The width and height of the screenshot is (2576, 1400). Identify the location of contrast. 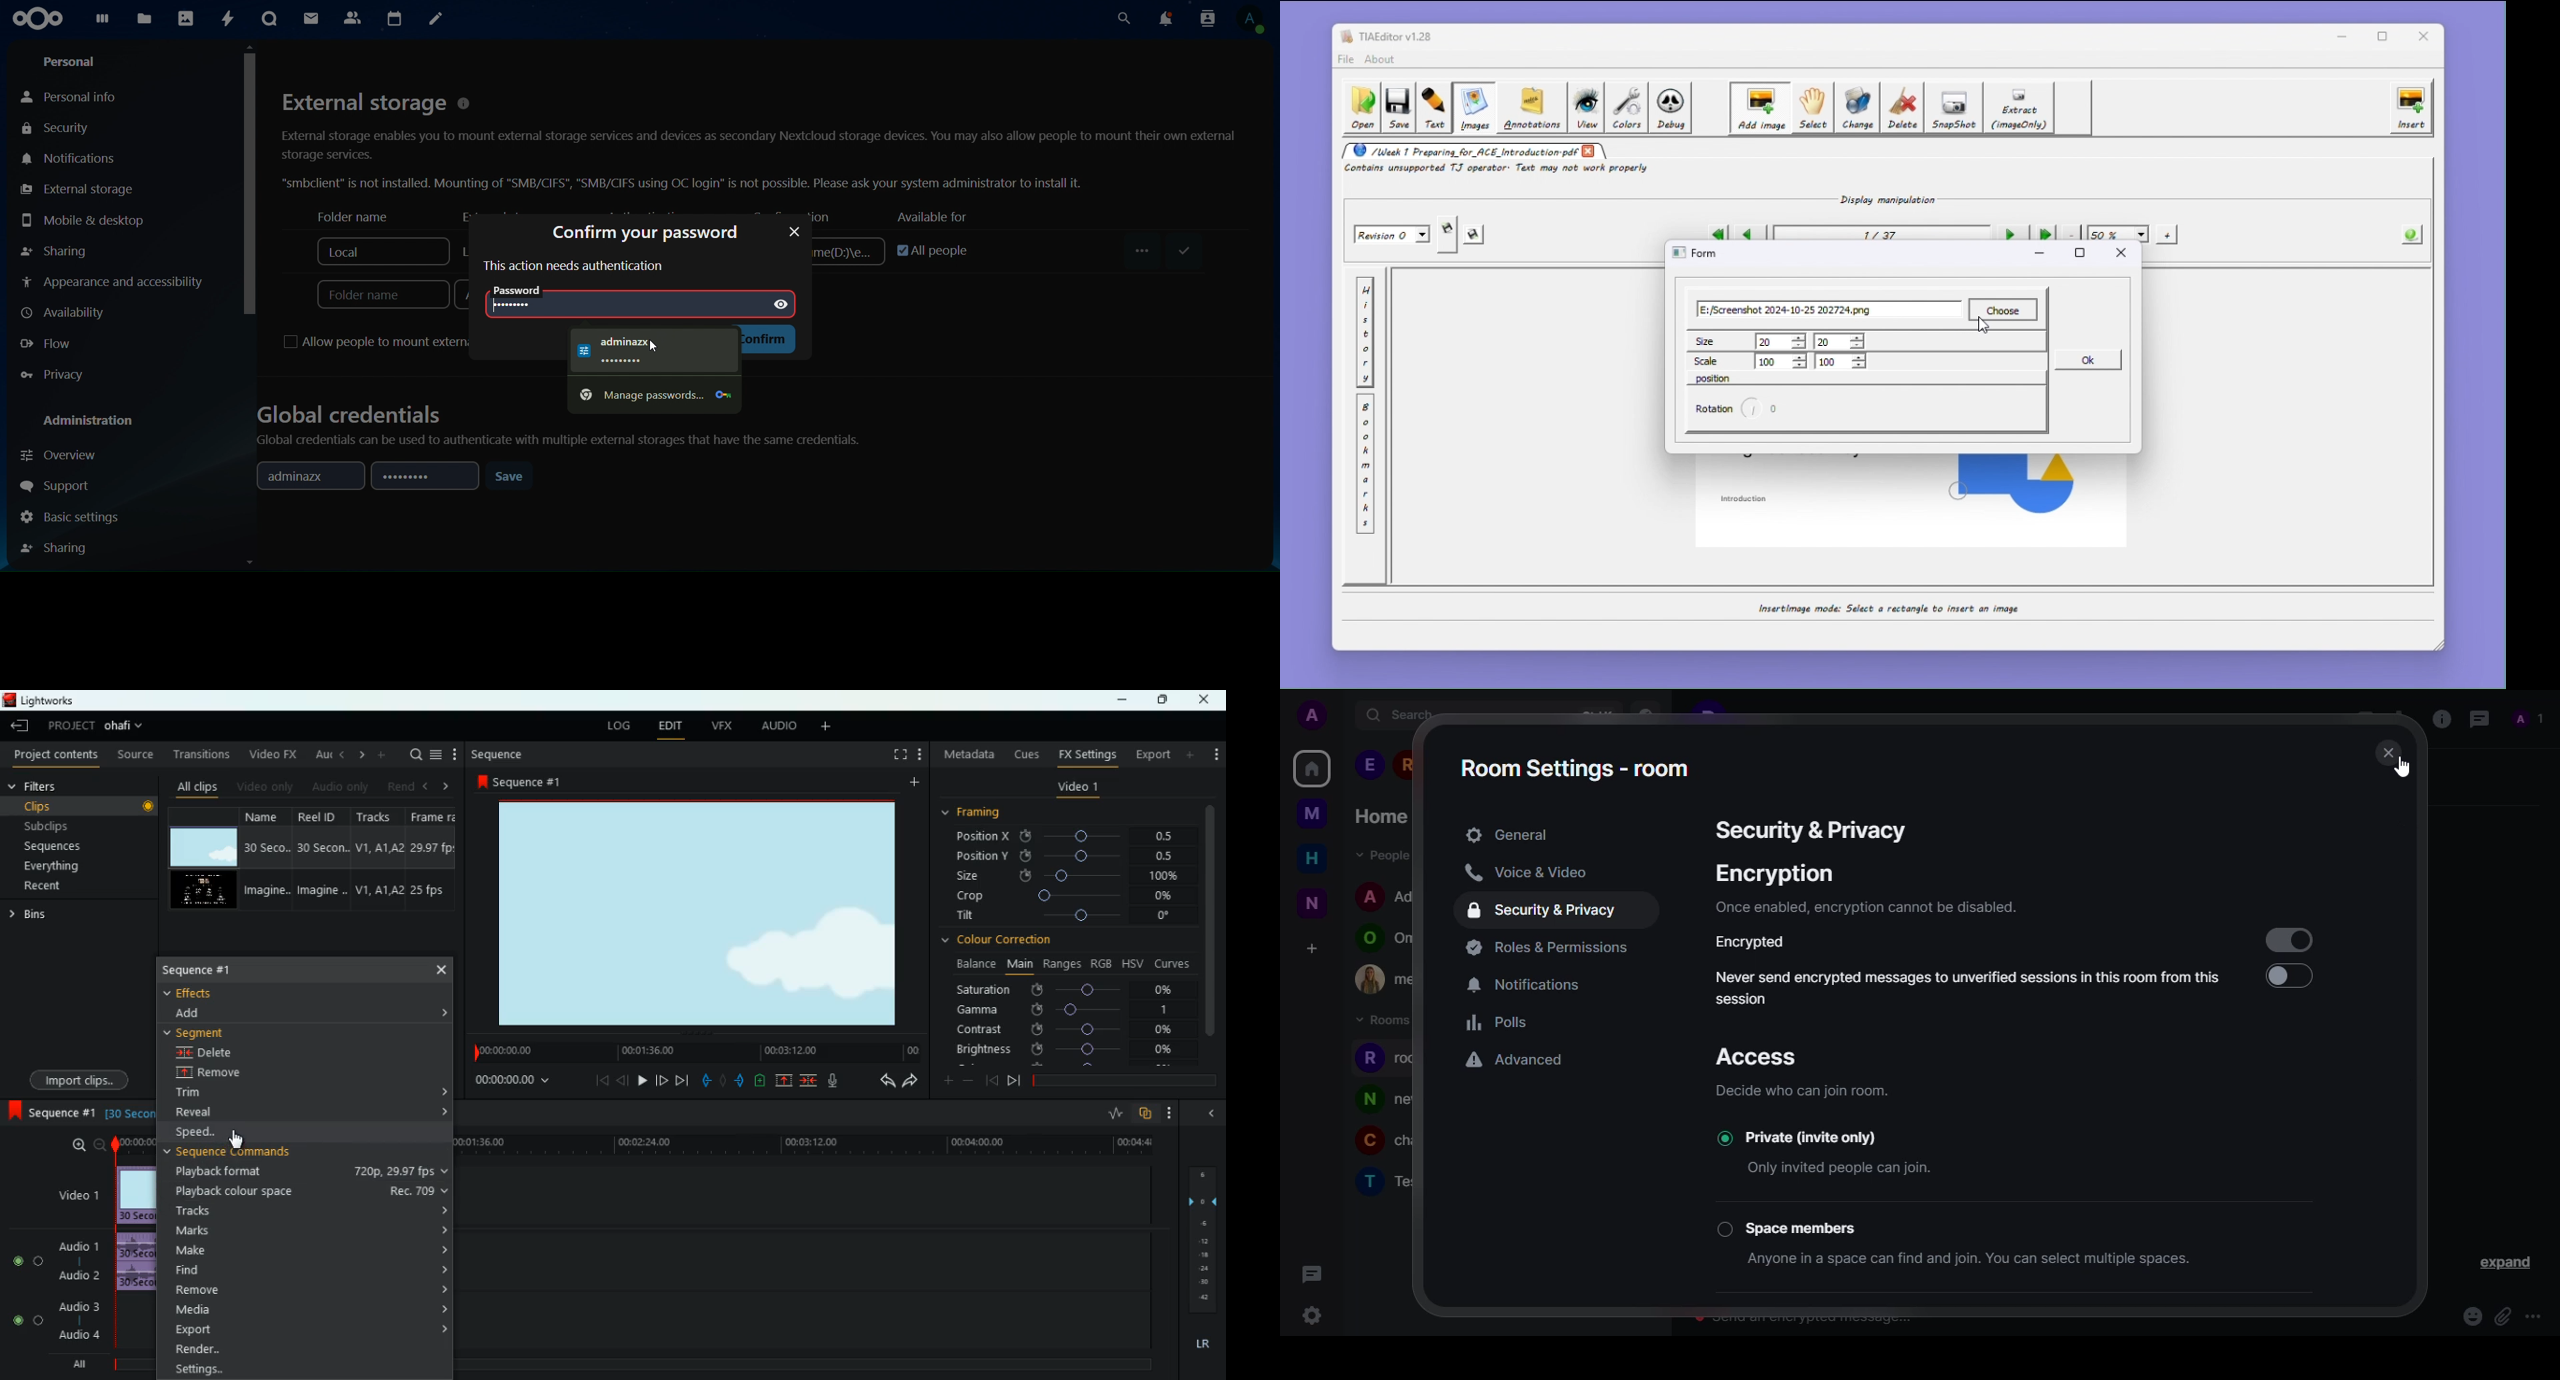
(1064, 1030).